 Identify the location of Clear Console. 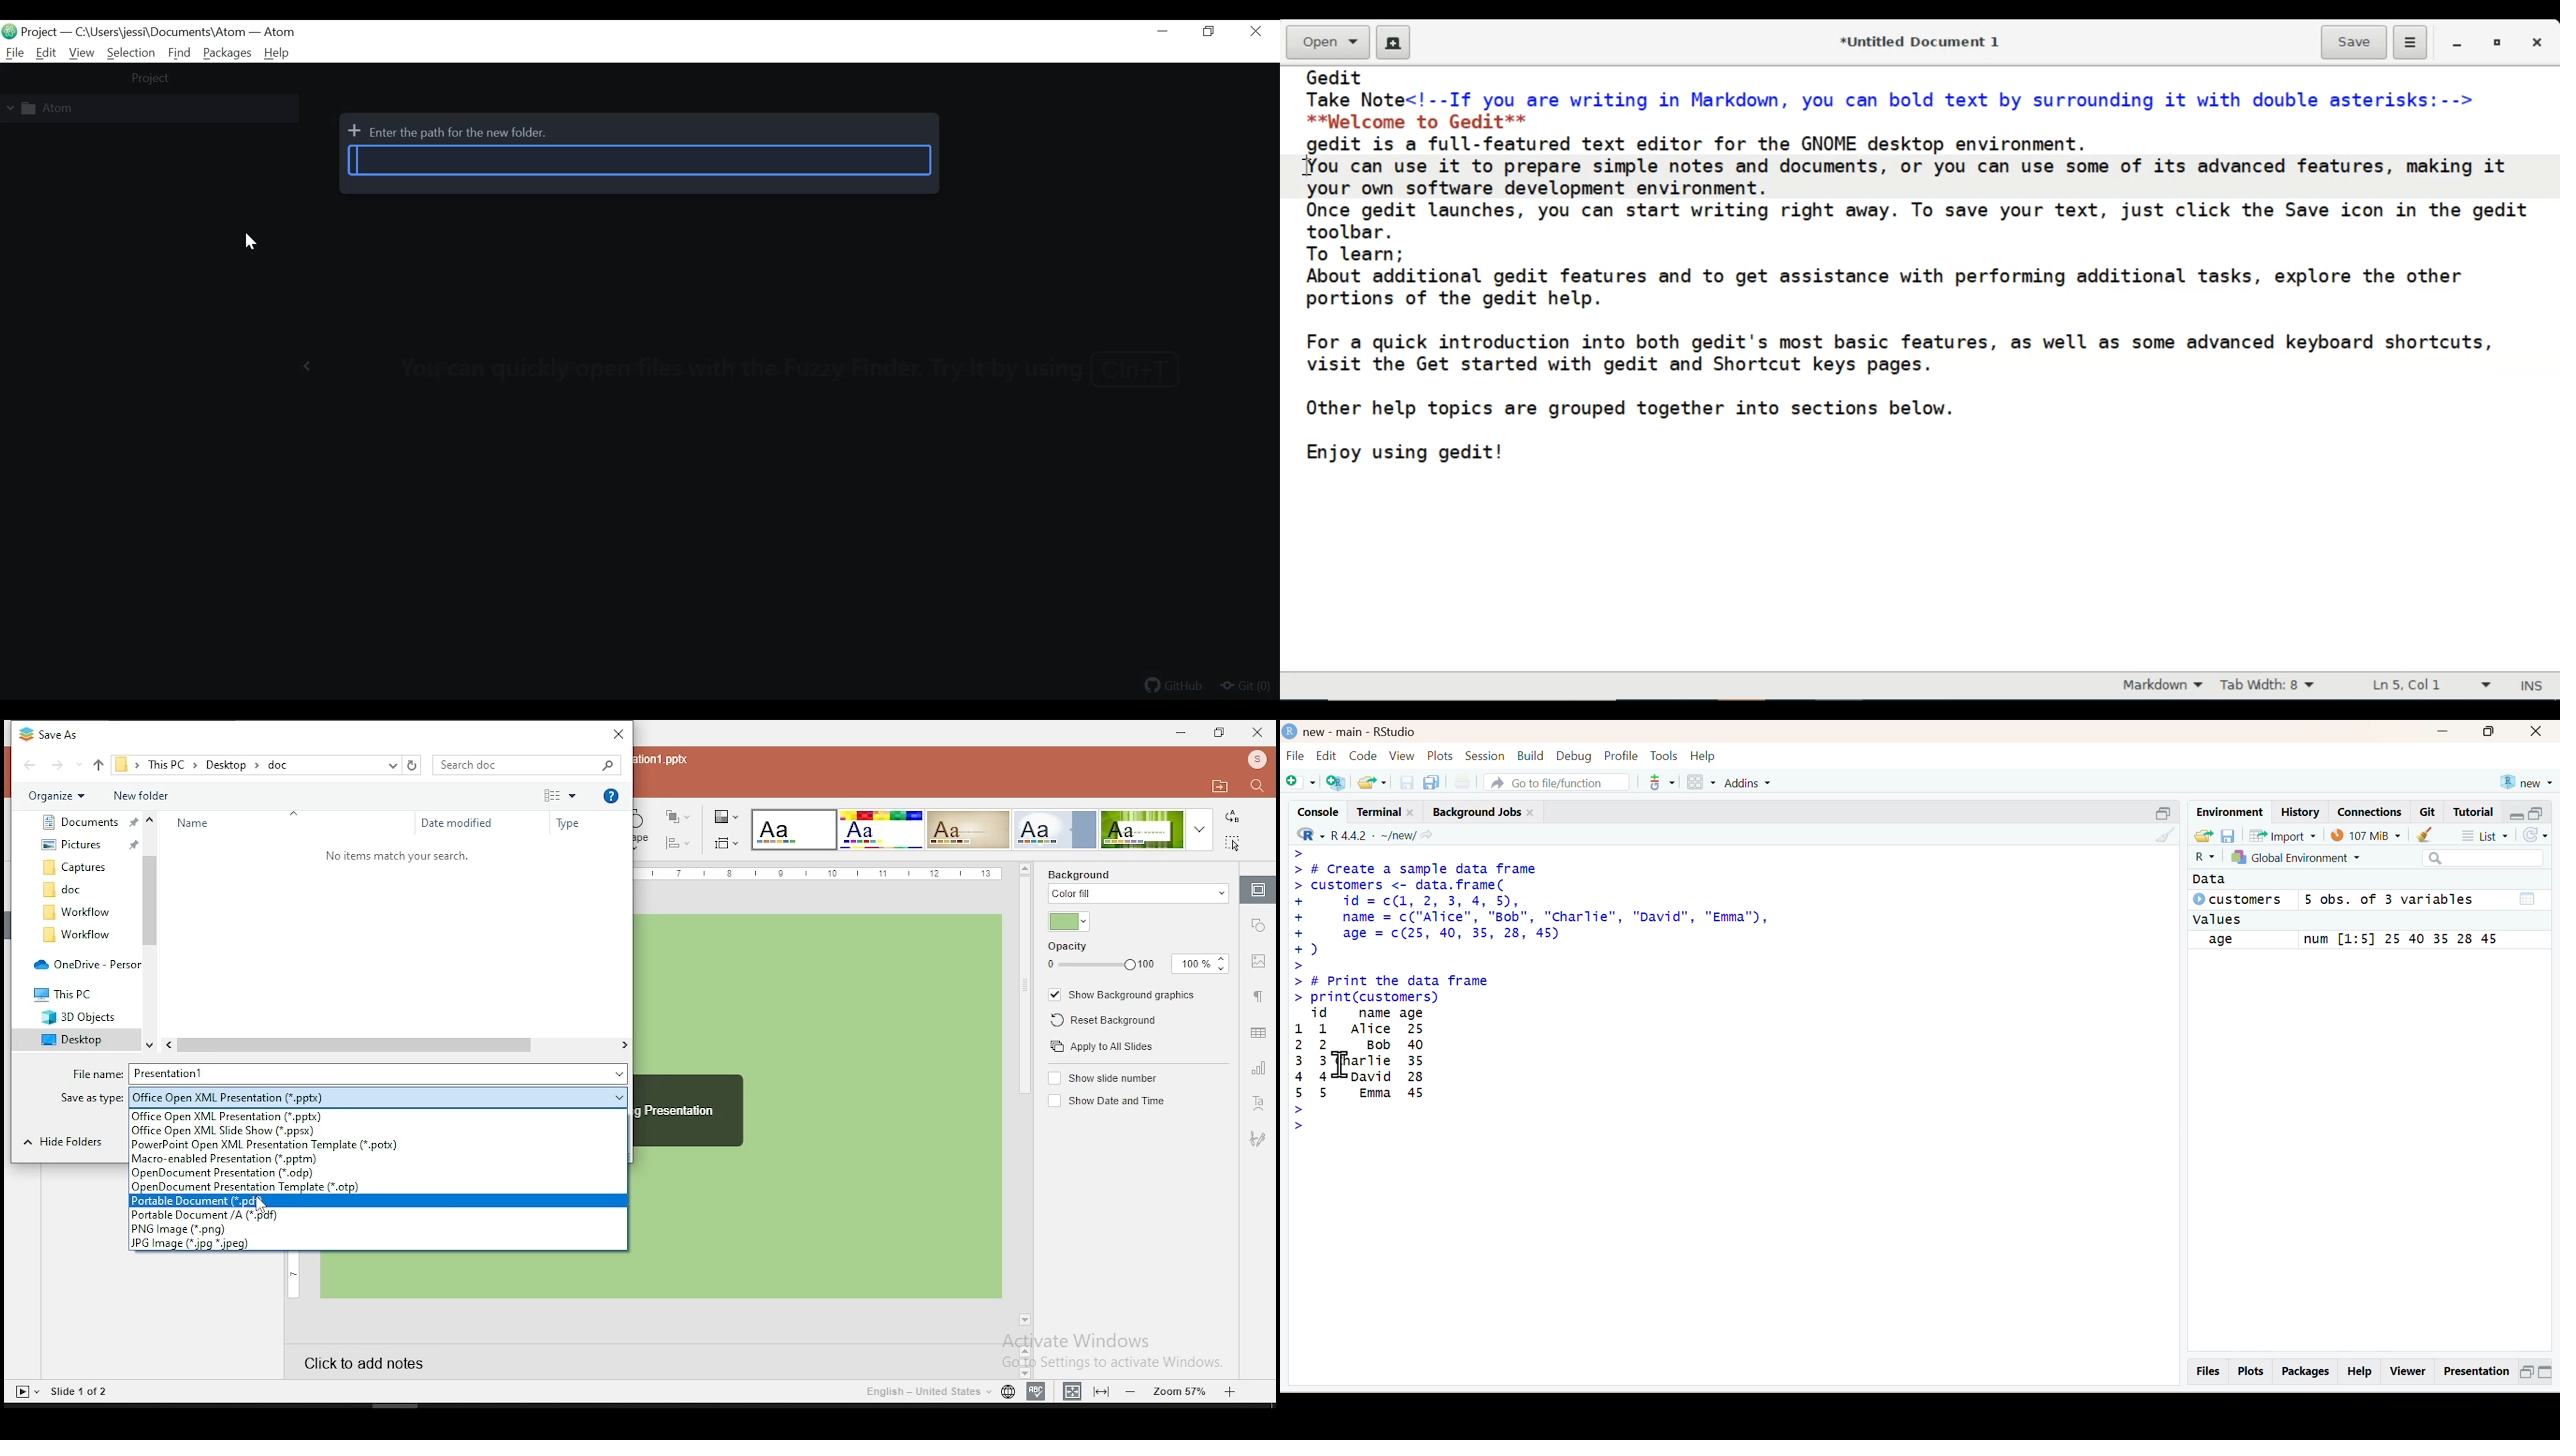
(2162, 834).